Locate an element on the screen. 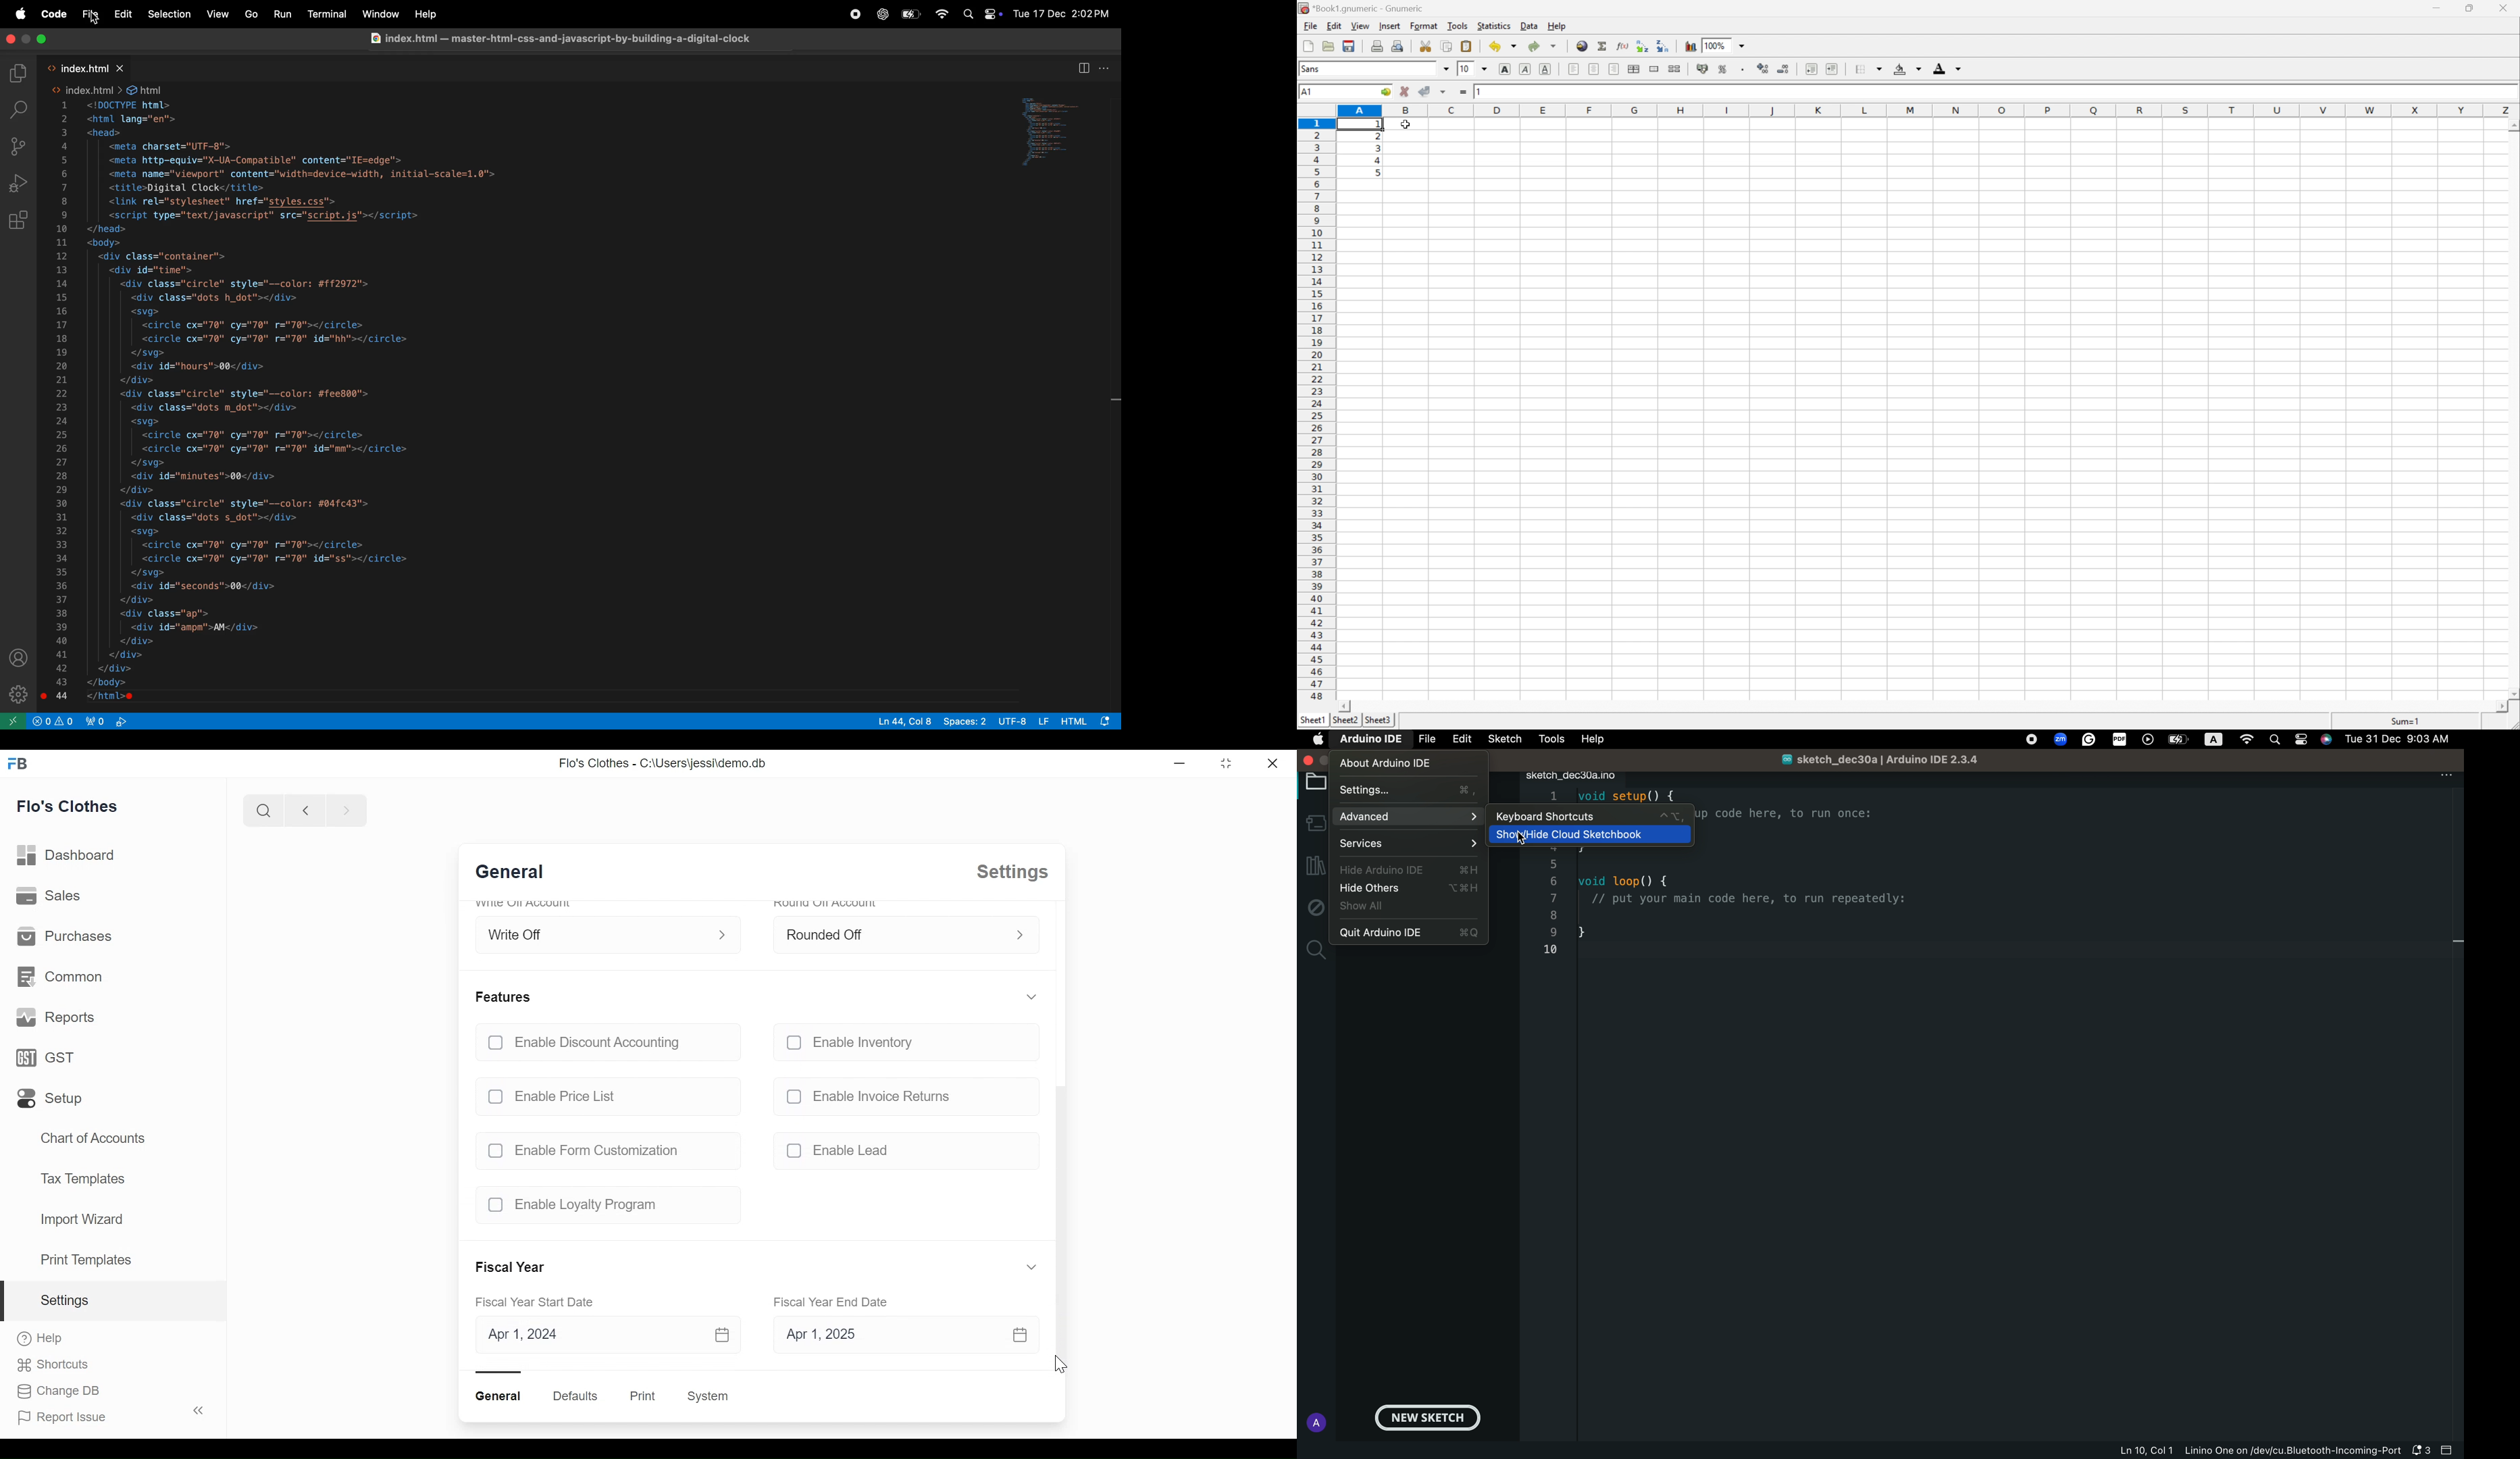  Create new workbook is located at coordinates (1307, 44).